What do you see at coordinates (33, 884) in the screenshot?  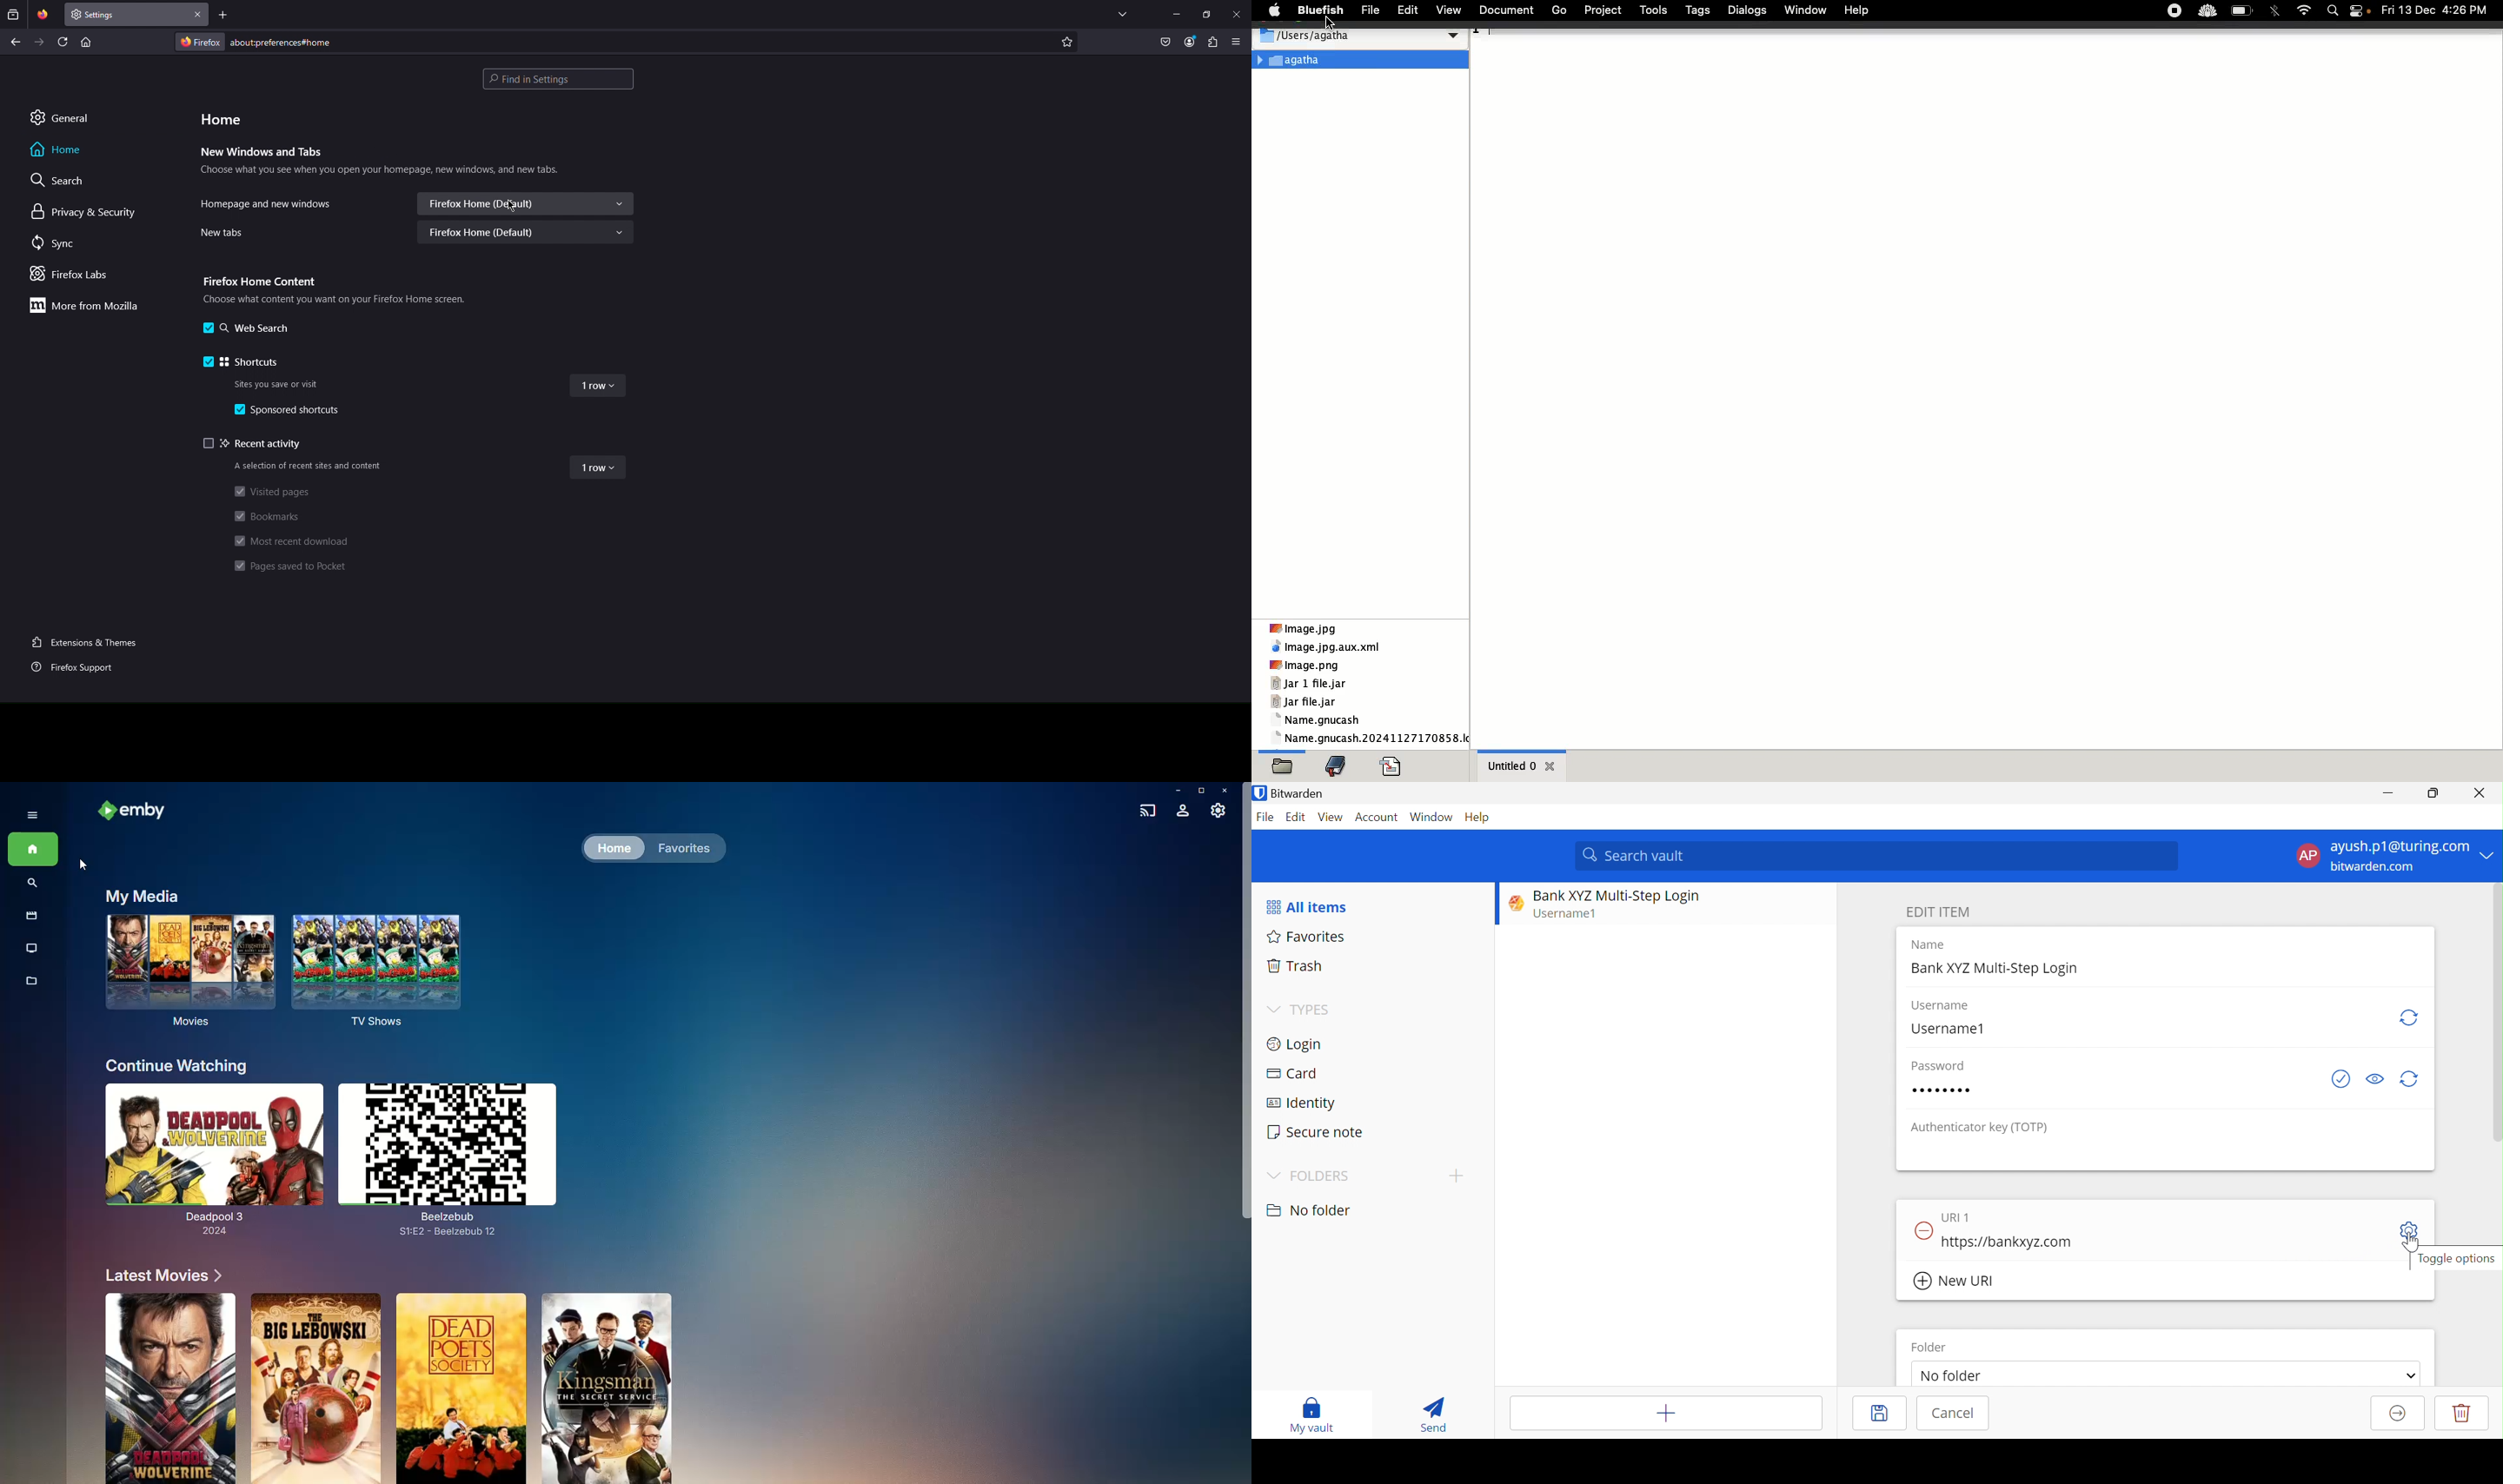 I see `Find` at bounding box center [33, 884].